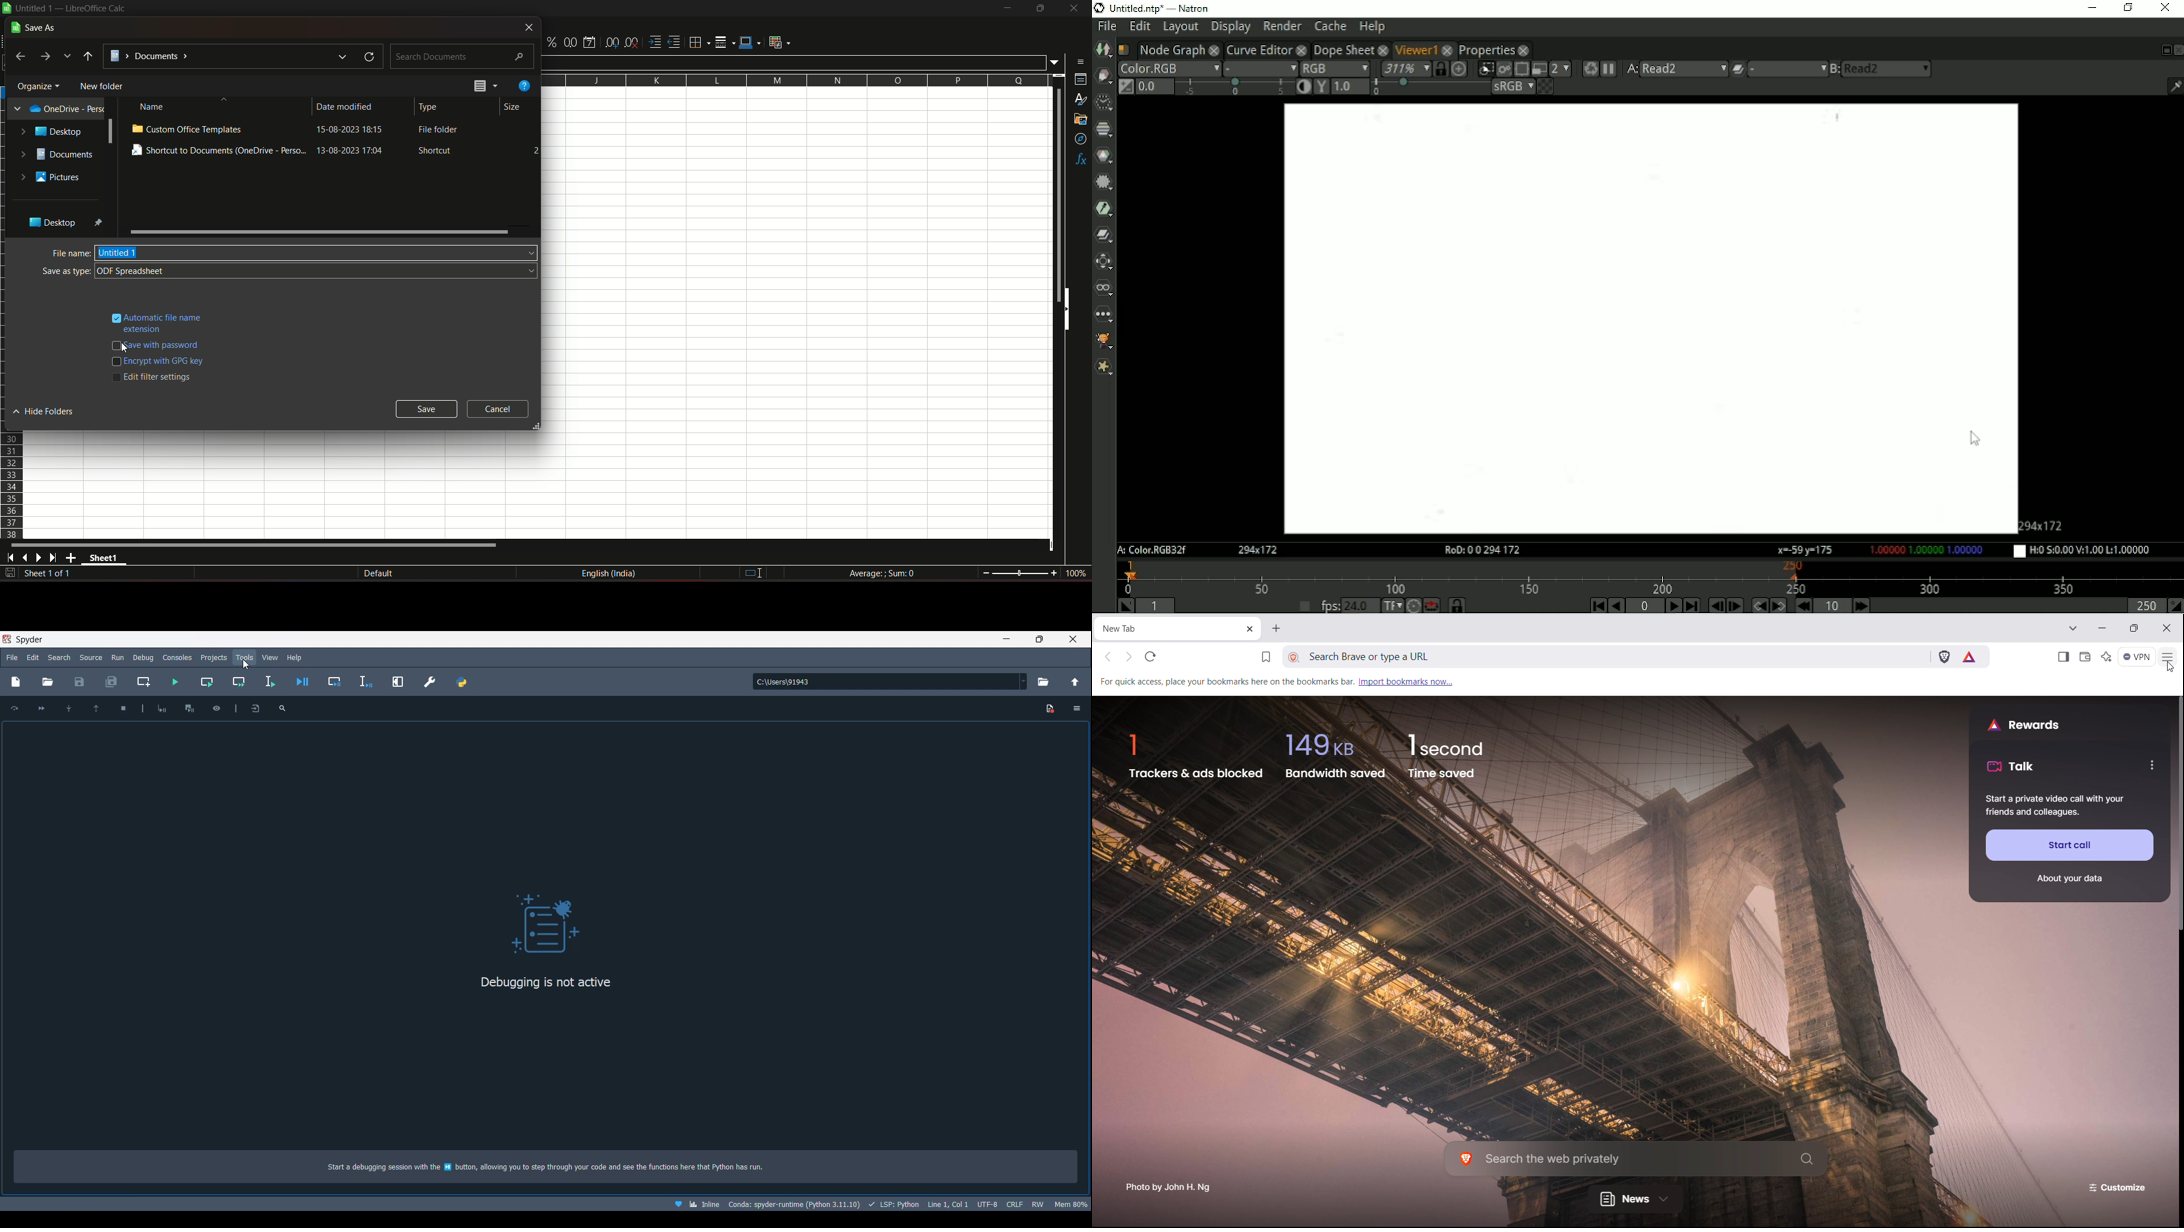  What do you see at coordinates (610, 576) in the screenshot?
I see `language` at bounding box center [610, 576].